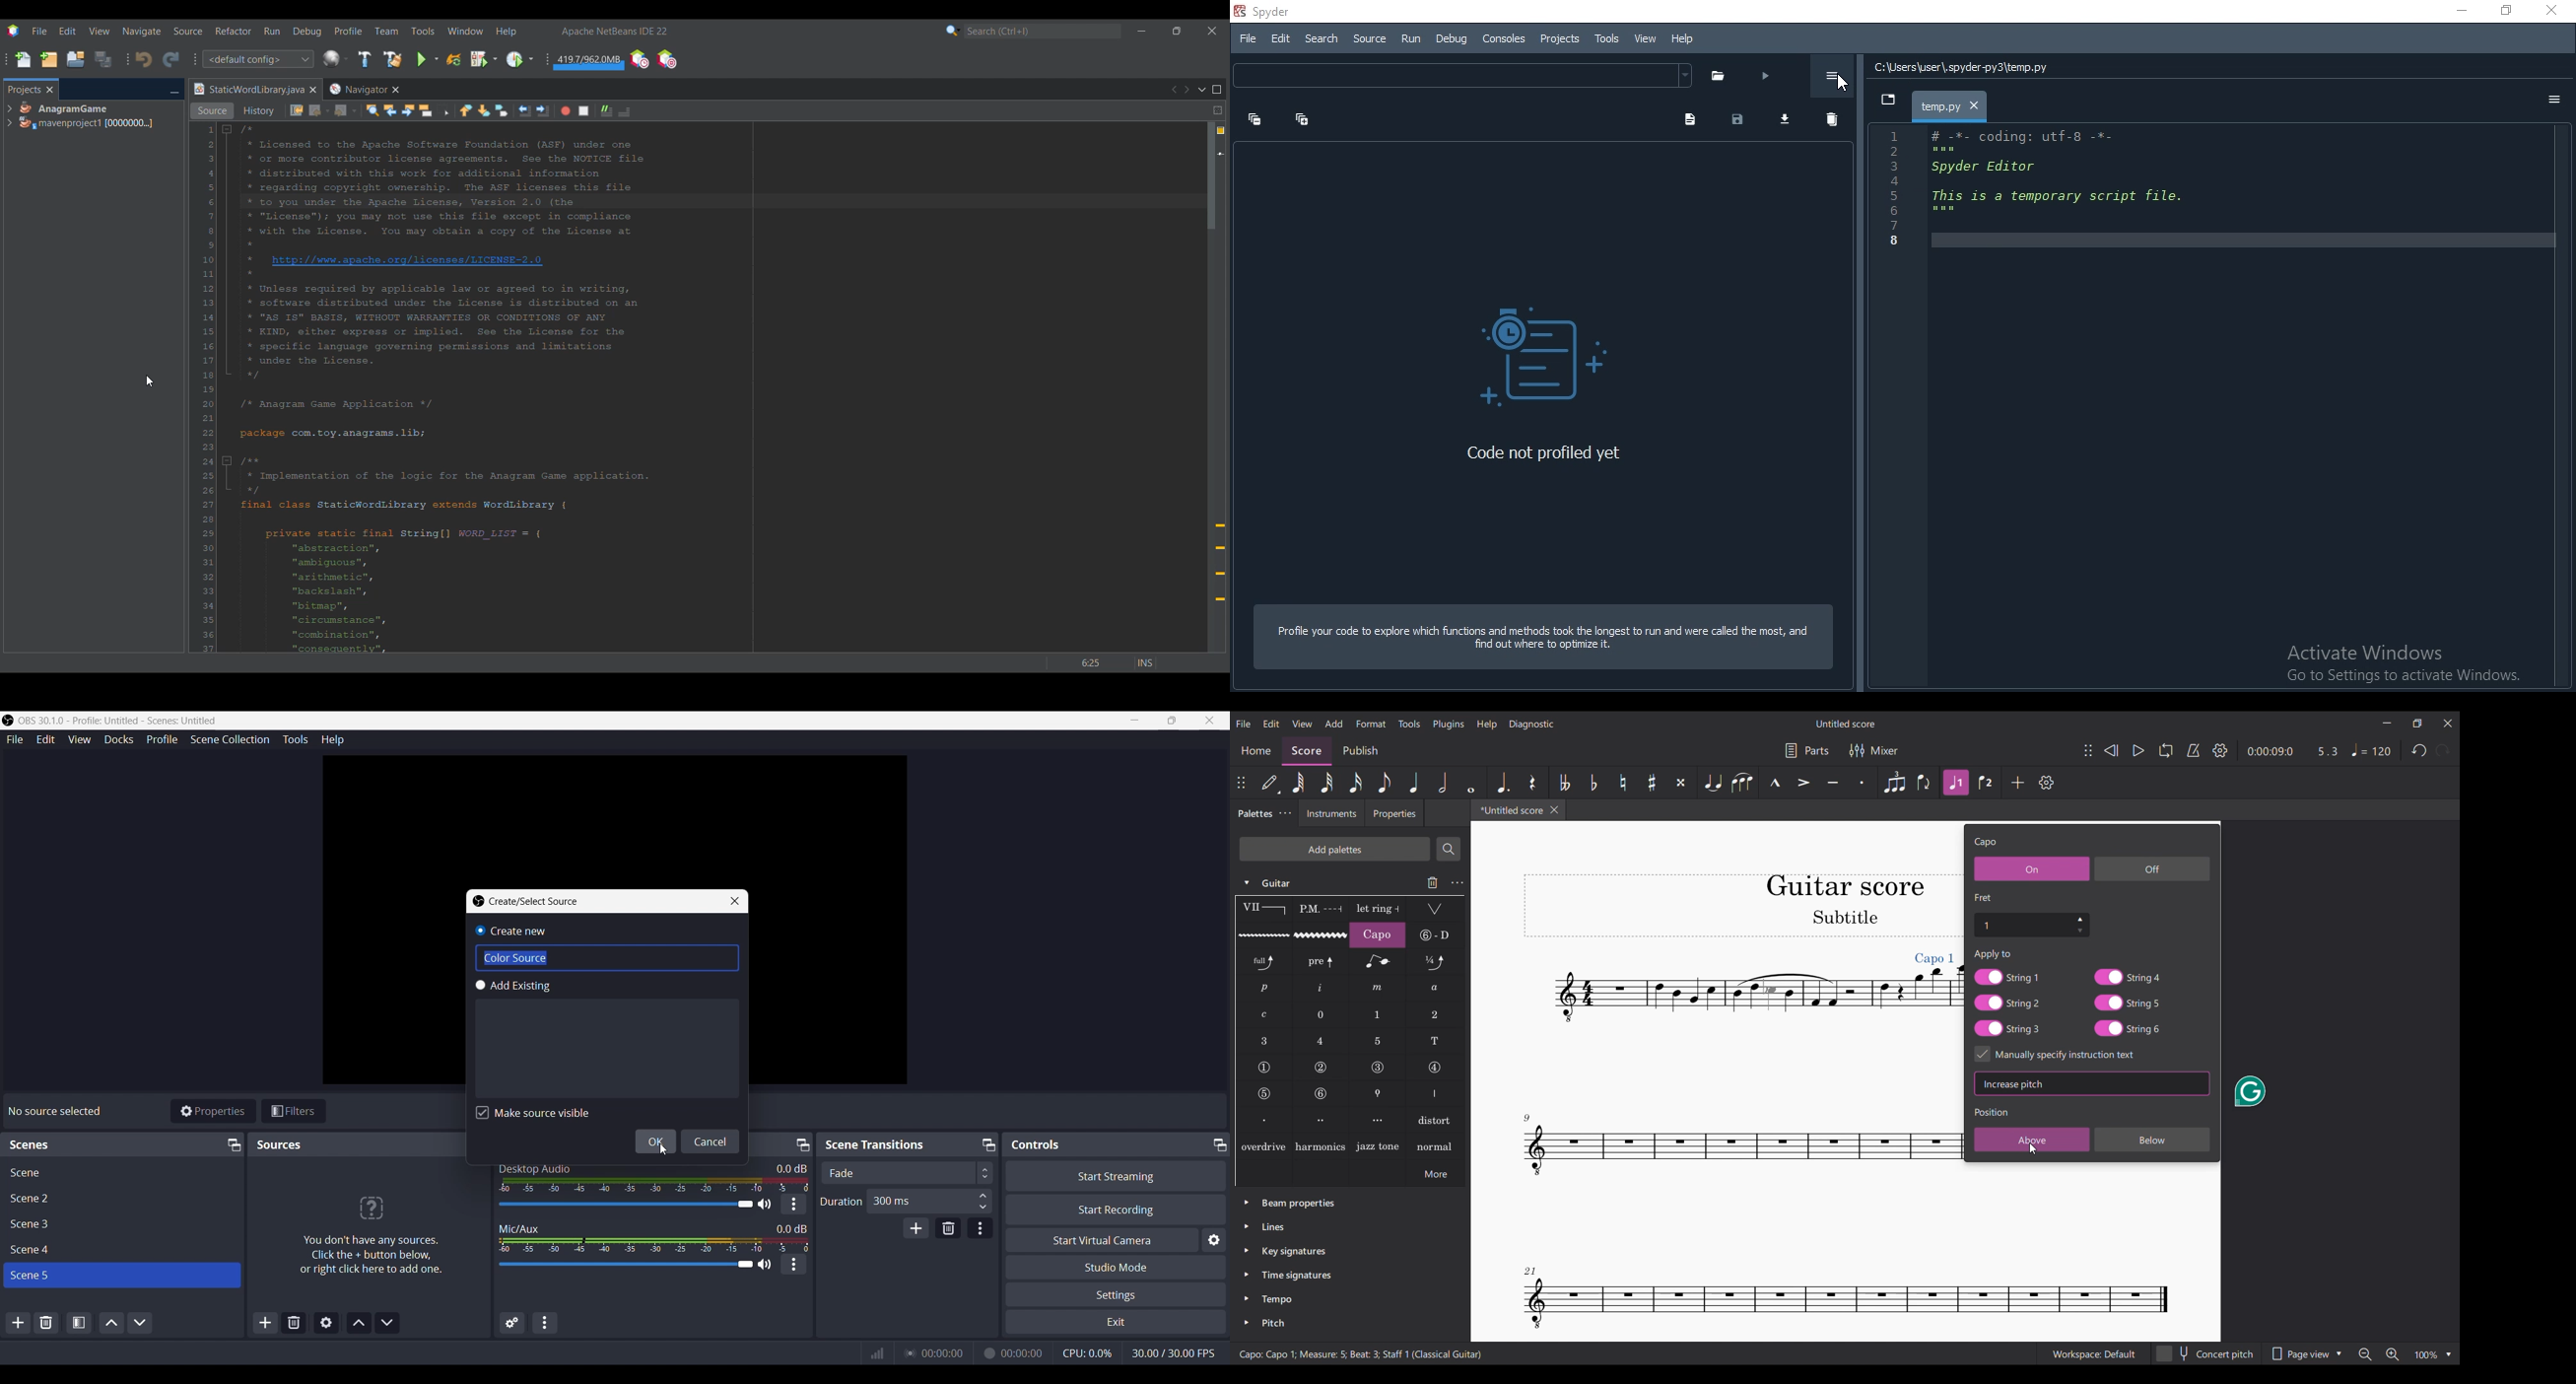  I want to click on document, so click(1691, 119).